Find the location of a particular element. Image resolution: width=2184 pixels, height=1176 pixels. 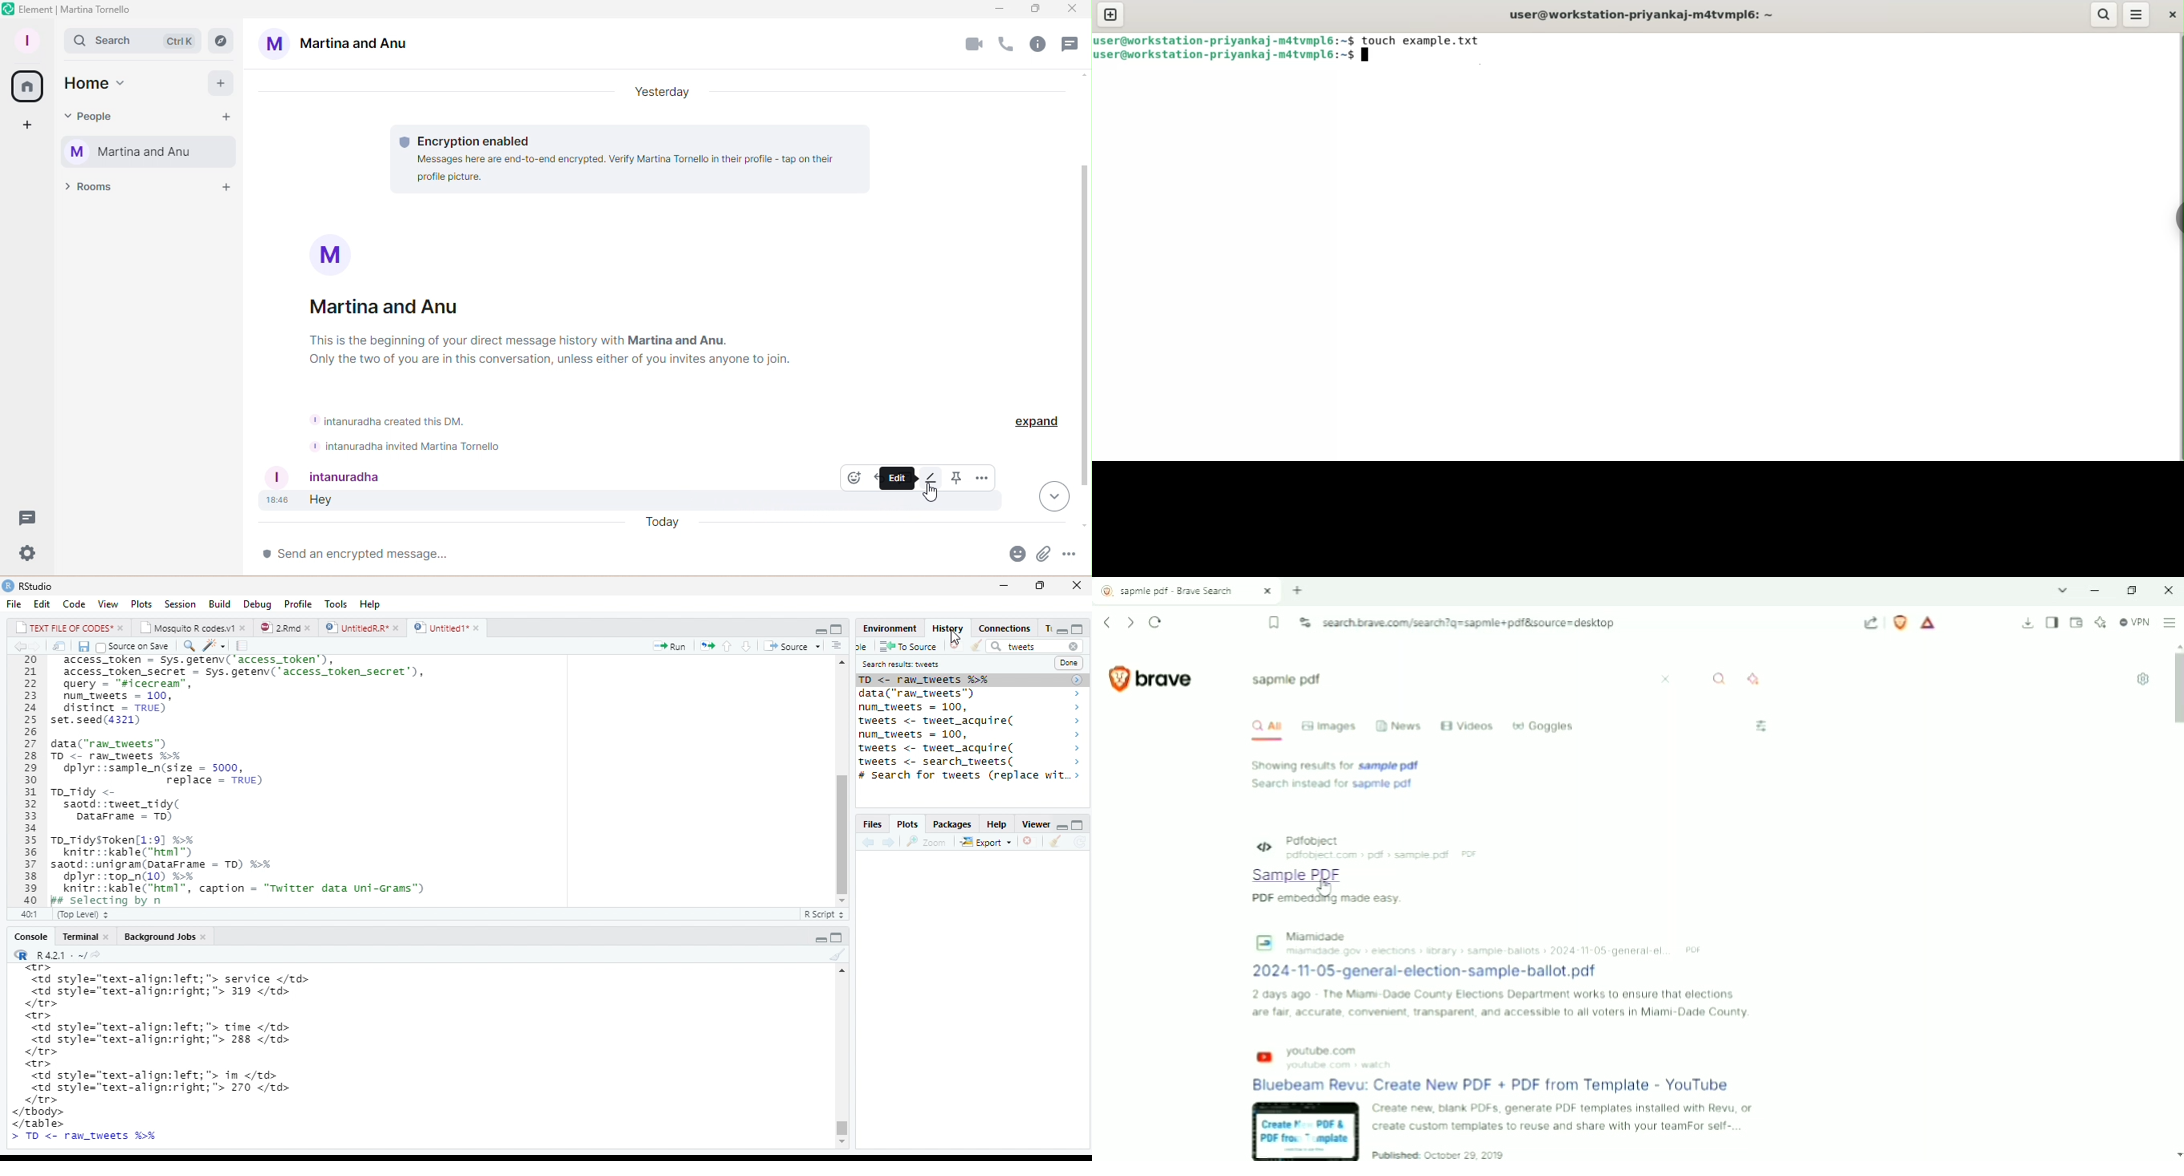

Quick settings is located at coordinates (24, 556).